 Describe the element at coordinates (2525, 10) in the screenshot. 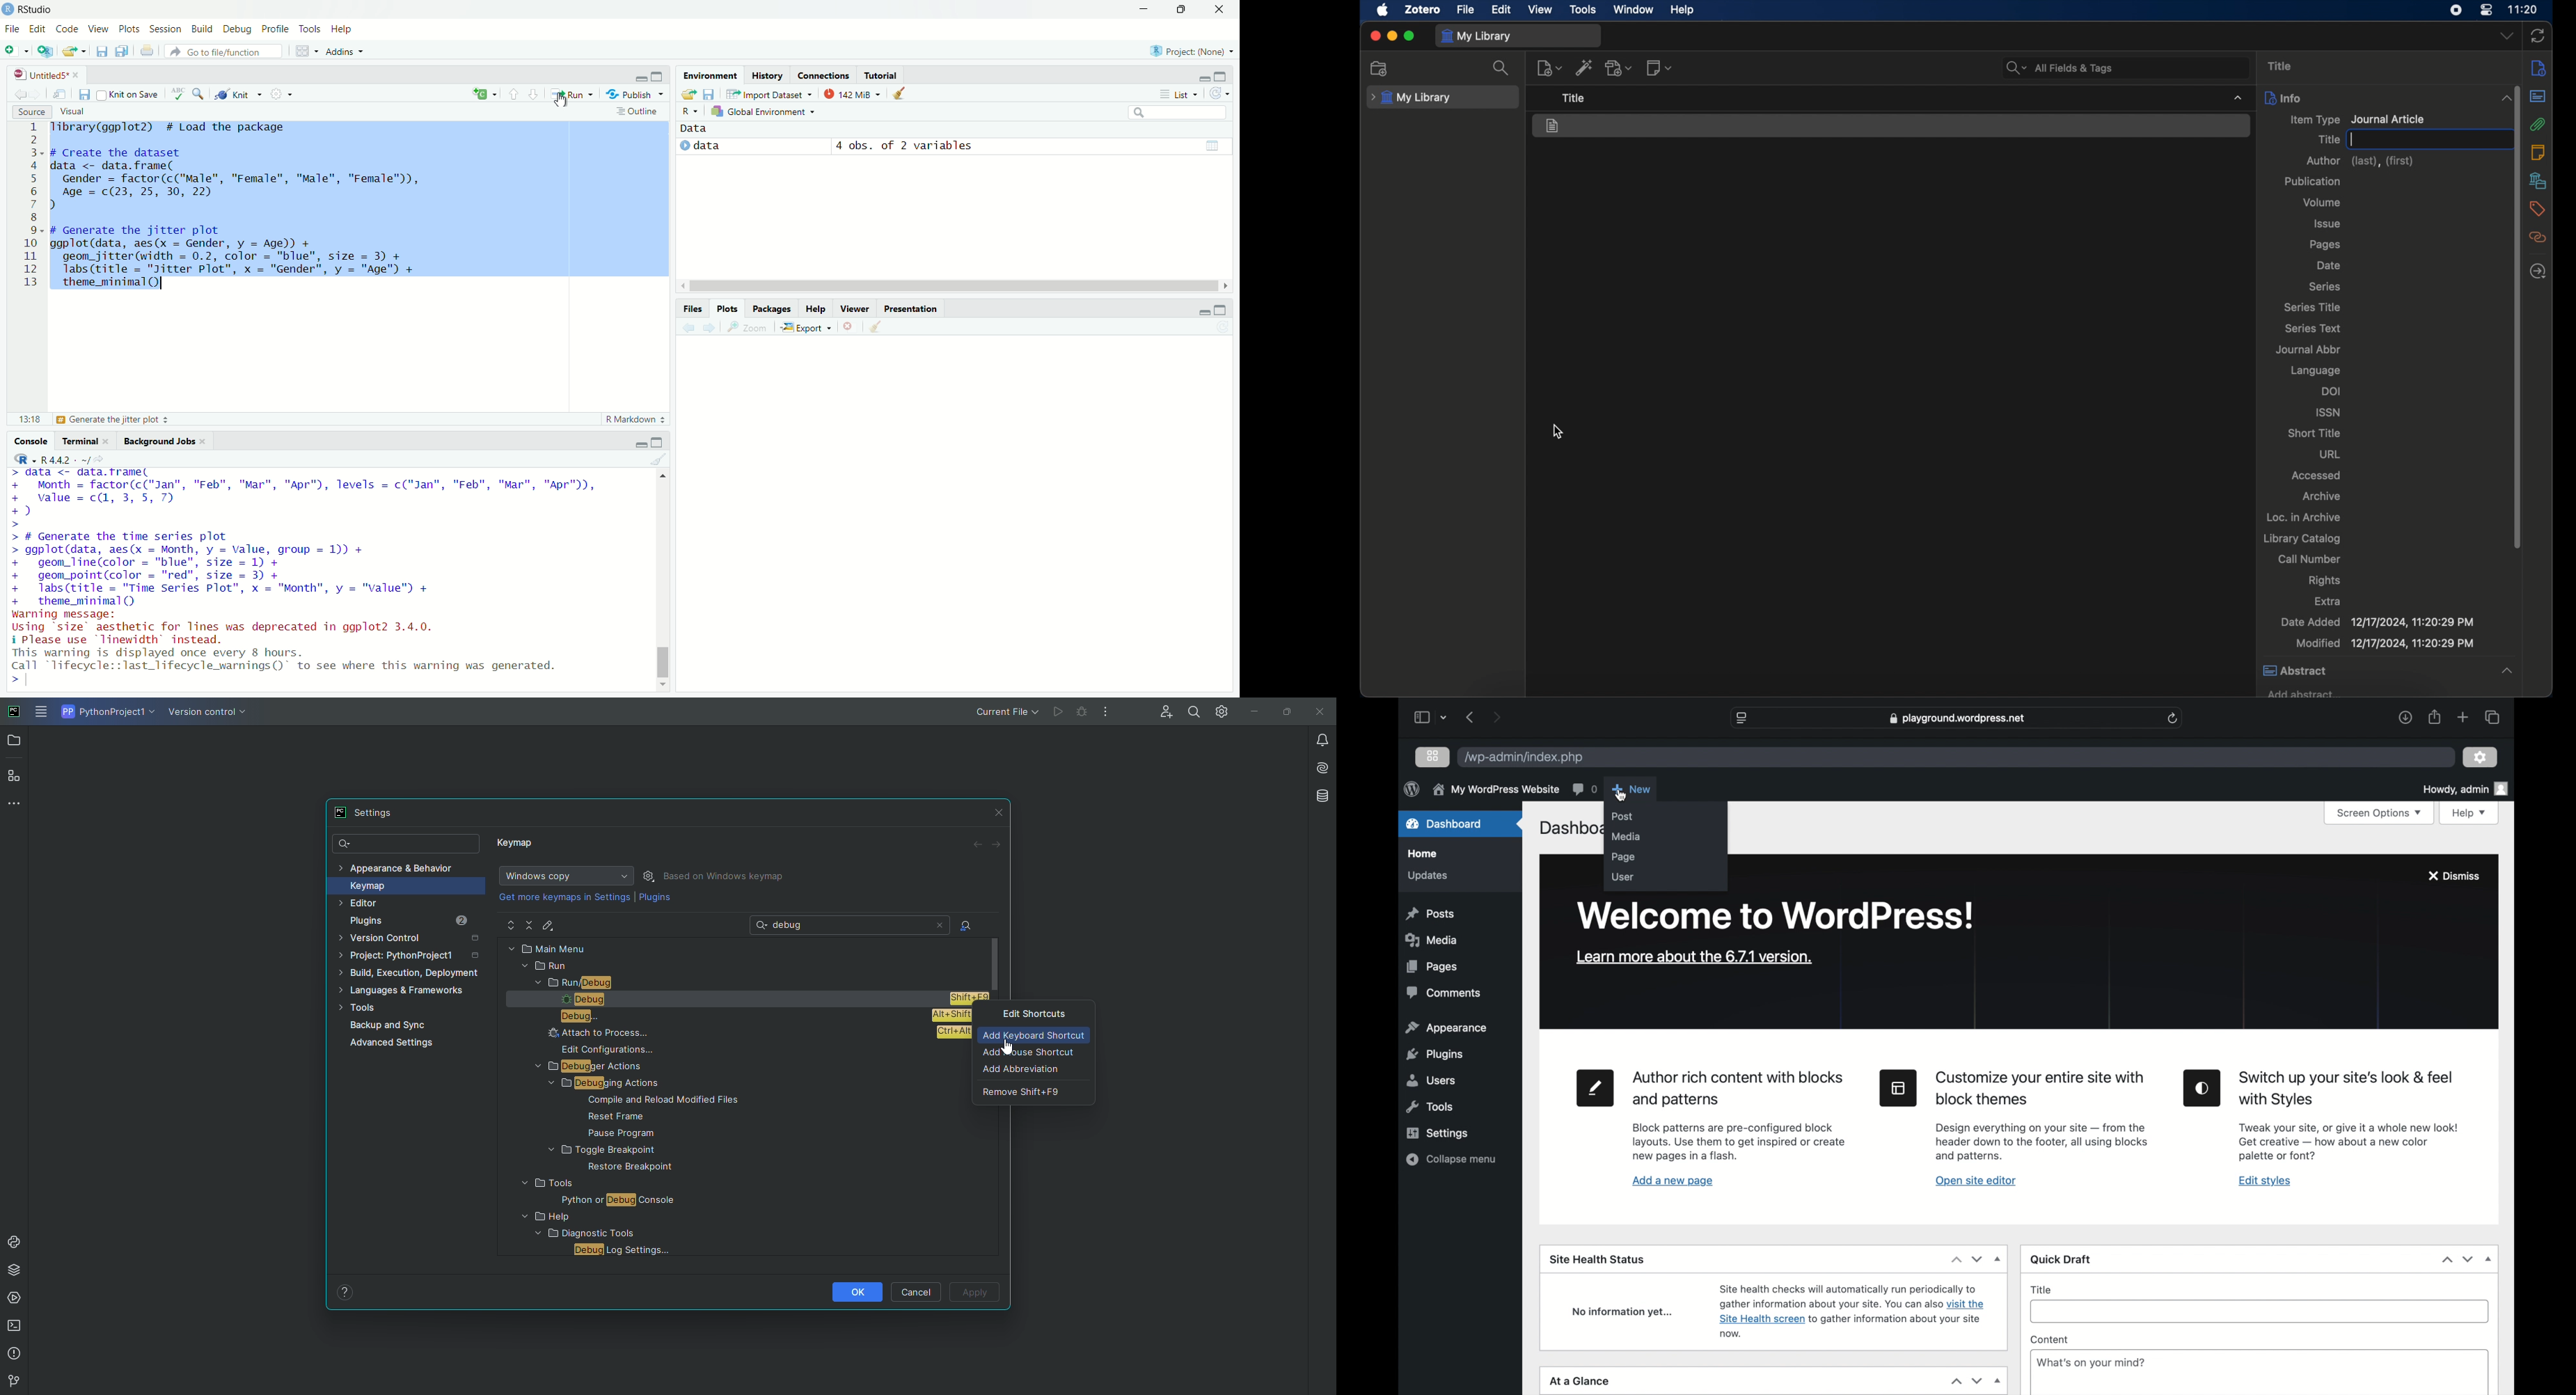

I see `time` at that location.